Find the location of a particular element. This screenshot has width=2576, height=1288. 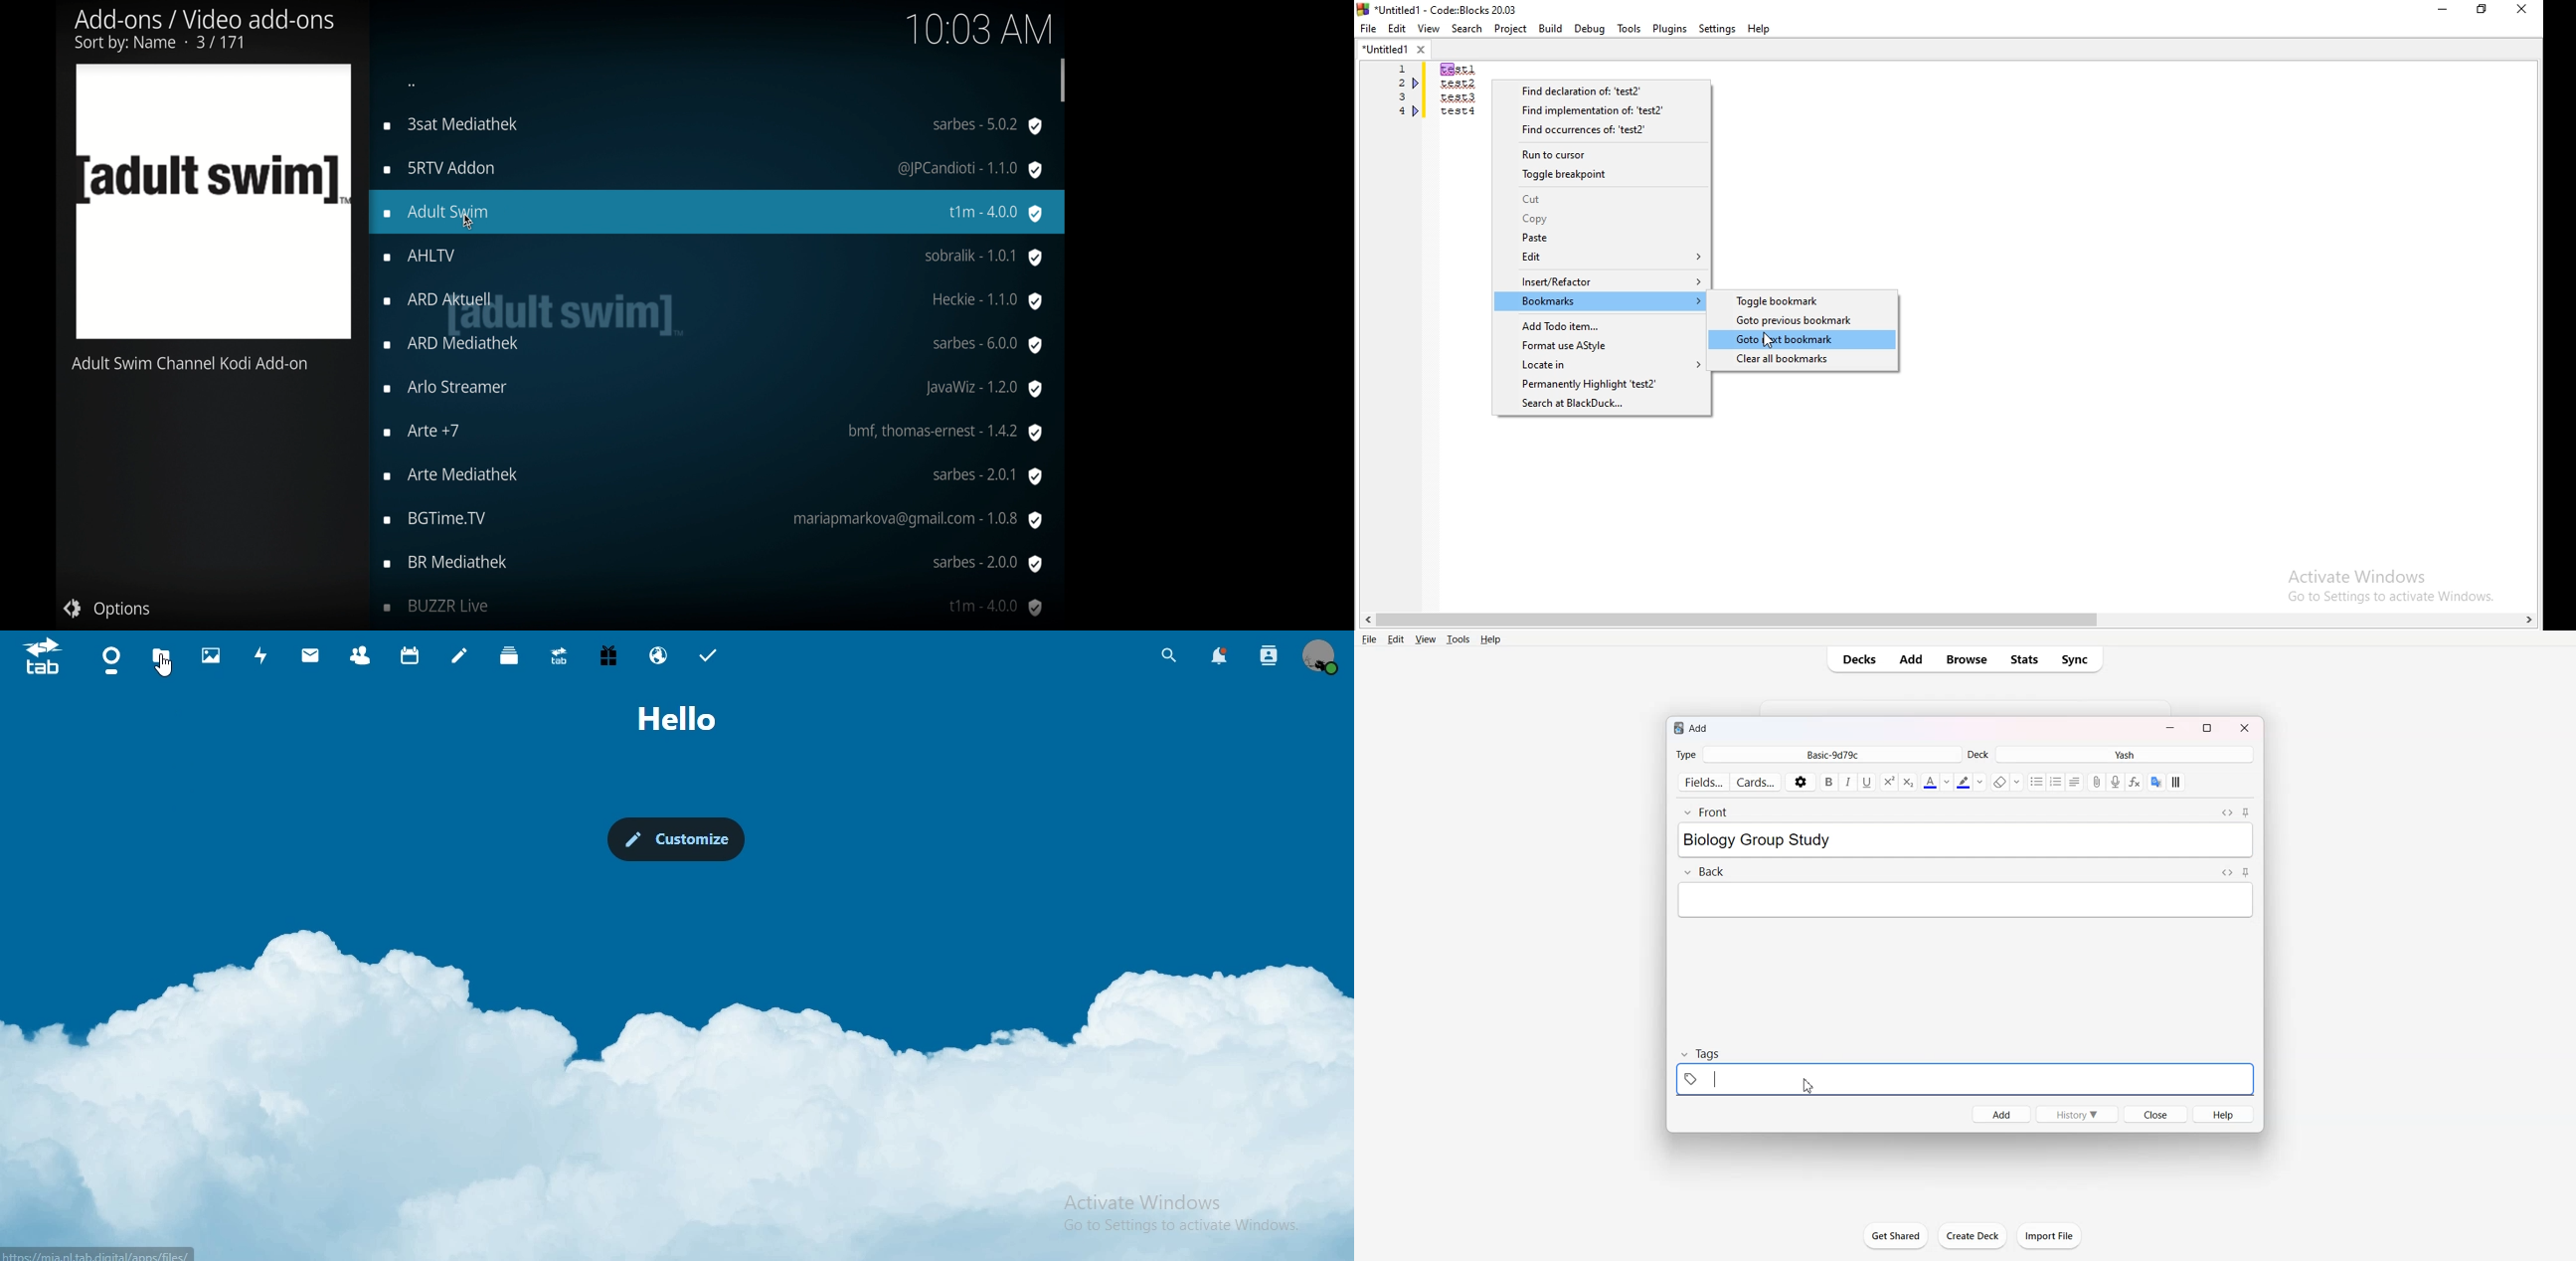

adult swim highlighted is located at coordinates (718, 212).